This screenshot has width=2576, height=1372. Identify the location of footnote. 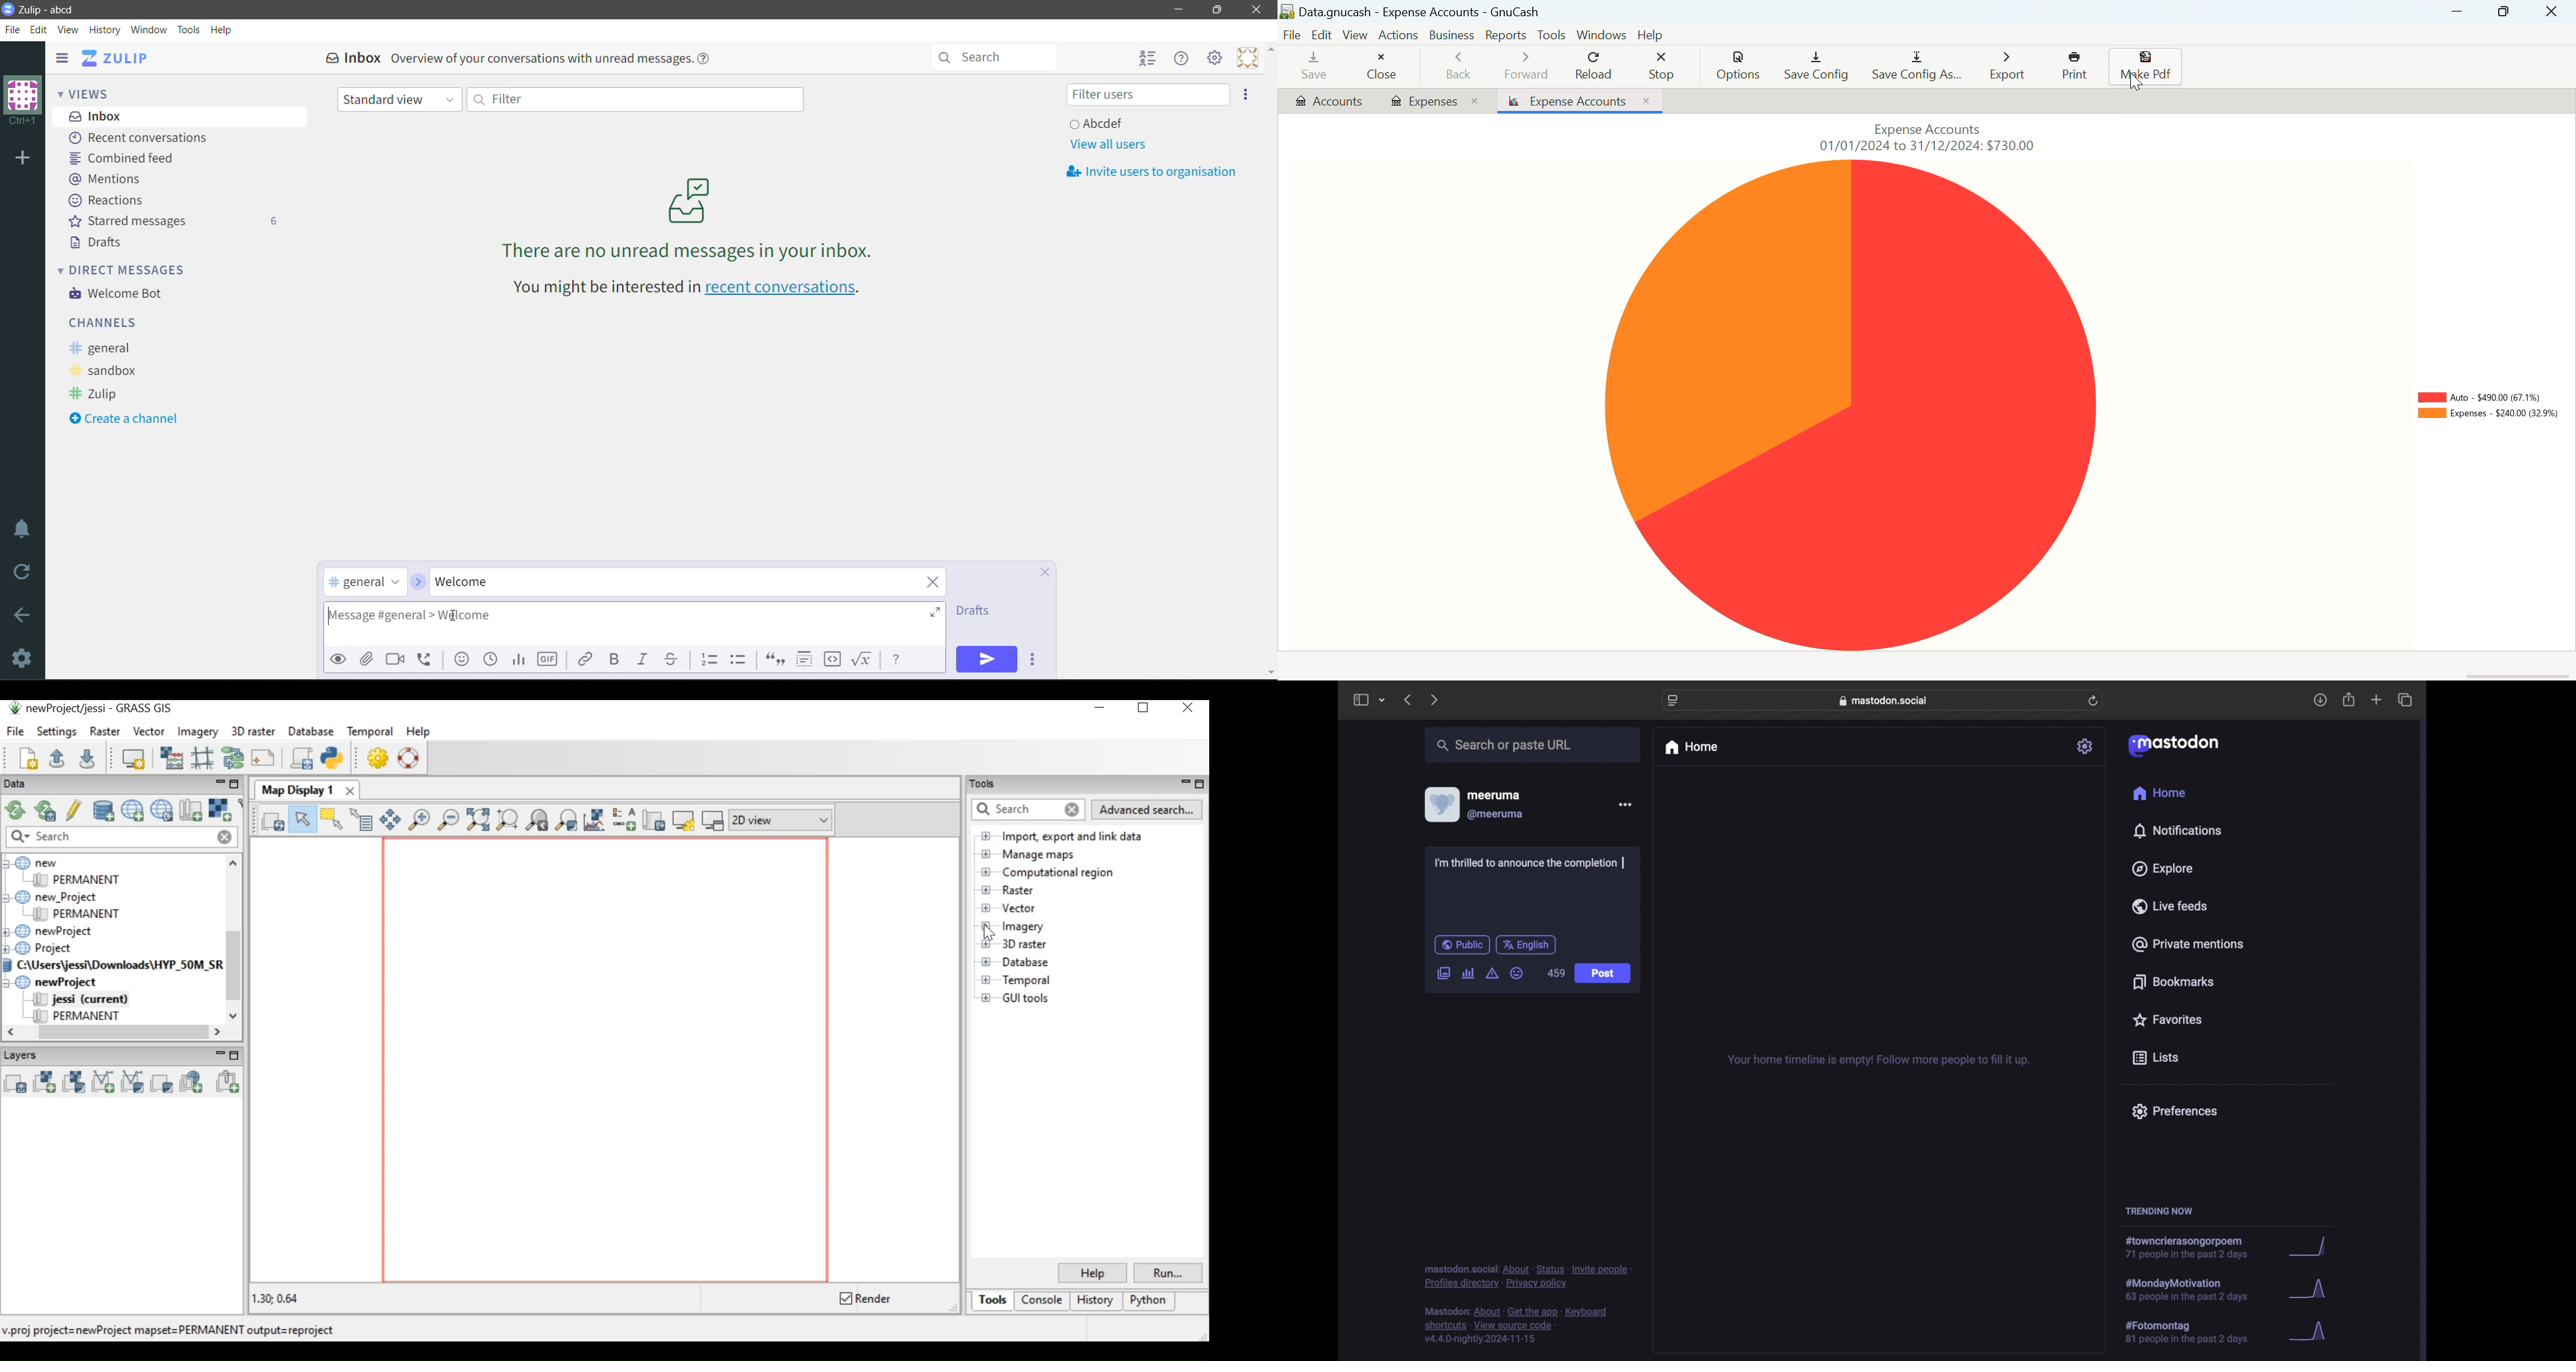
(1528, 1277).